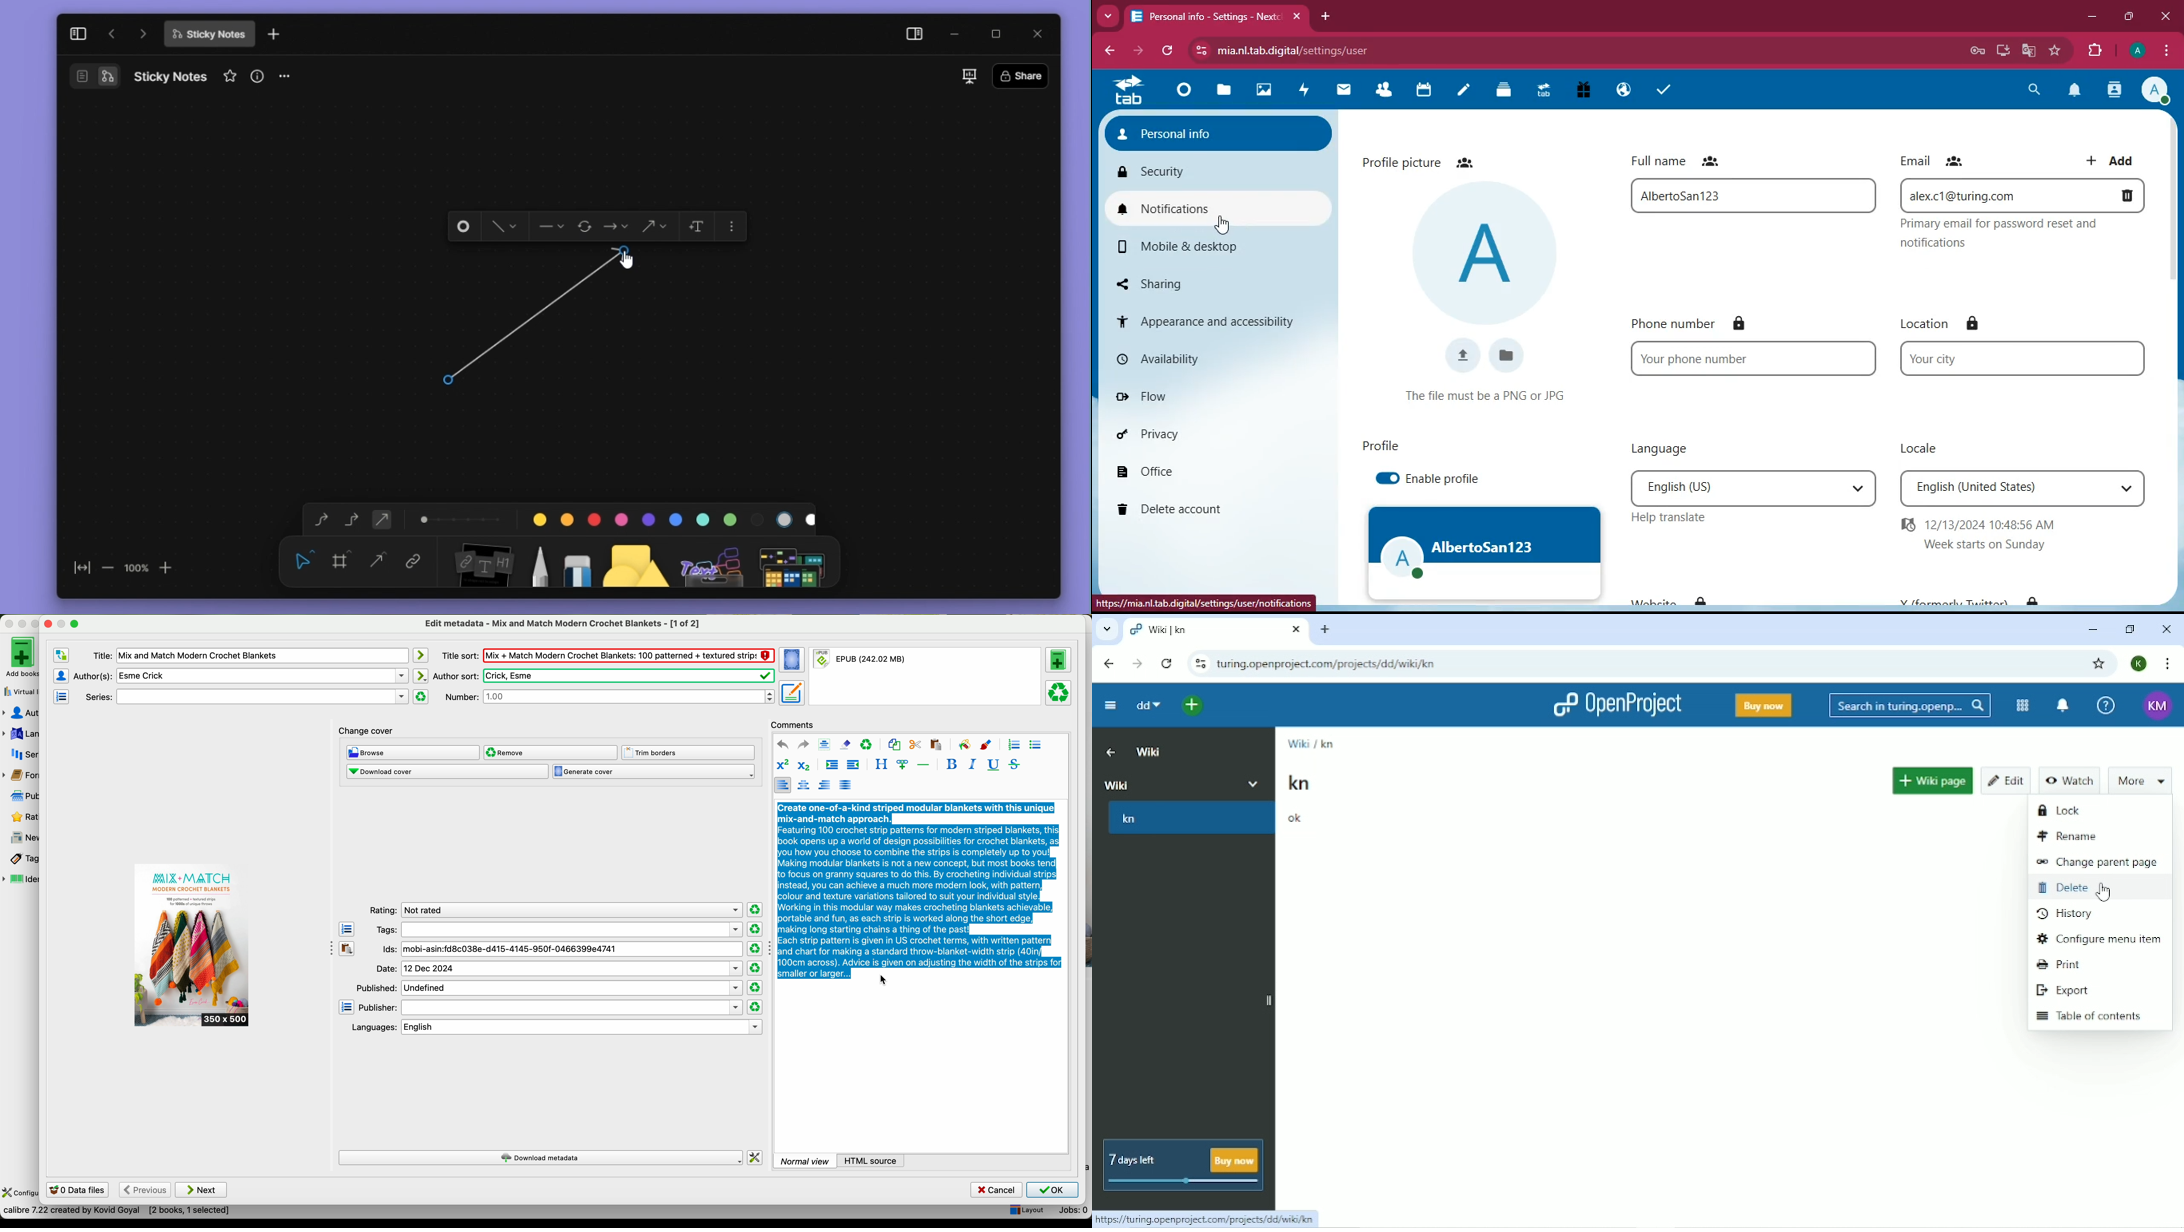  Describe the element at coordinates (1489, 396) in the screenshot. I see `The file name must be a PNG or JPG` at that location.